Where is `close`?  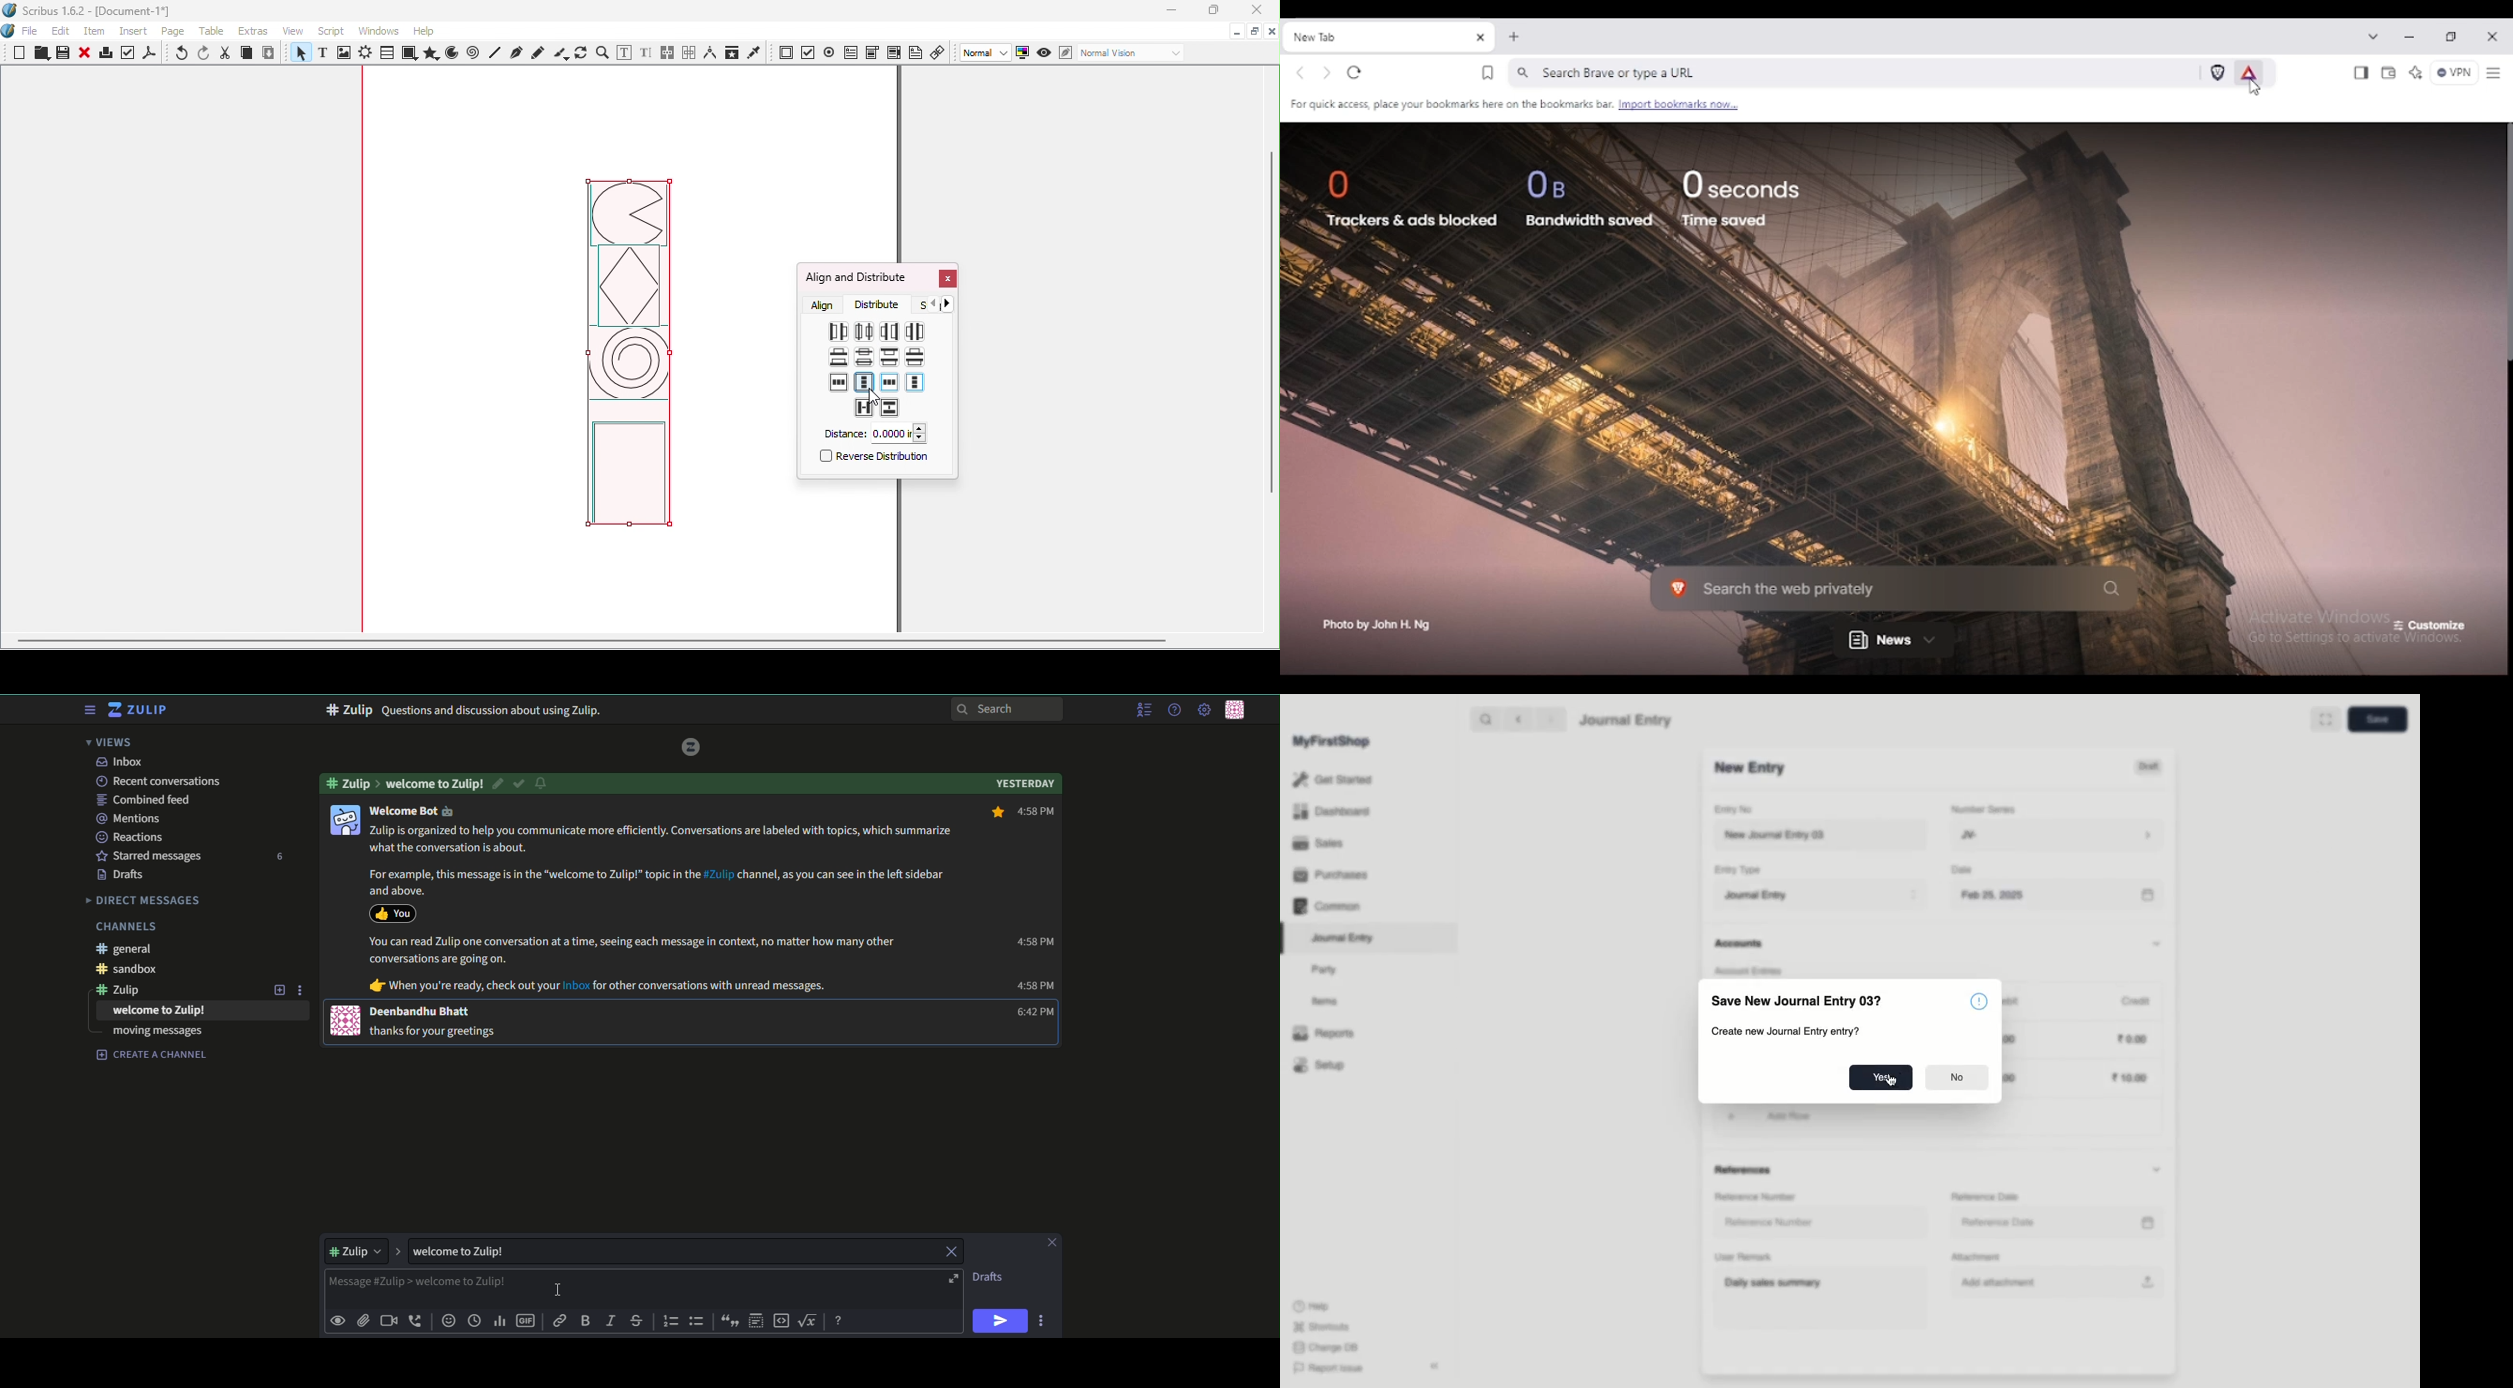 close is located at coordinates (950, 1253).